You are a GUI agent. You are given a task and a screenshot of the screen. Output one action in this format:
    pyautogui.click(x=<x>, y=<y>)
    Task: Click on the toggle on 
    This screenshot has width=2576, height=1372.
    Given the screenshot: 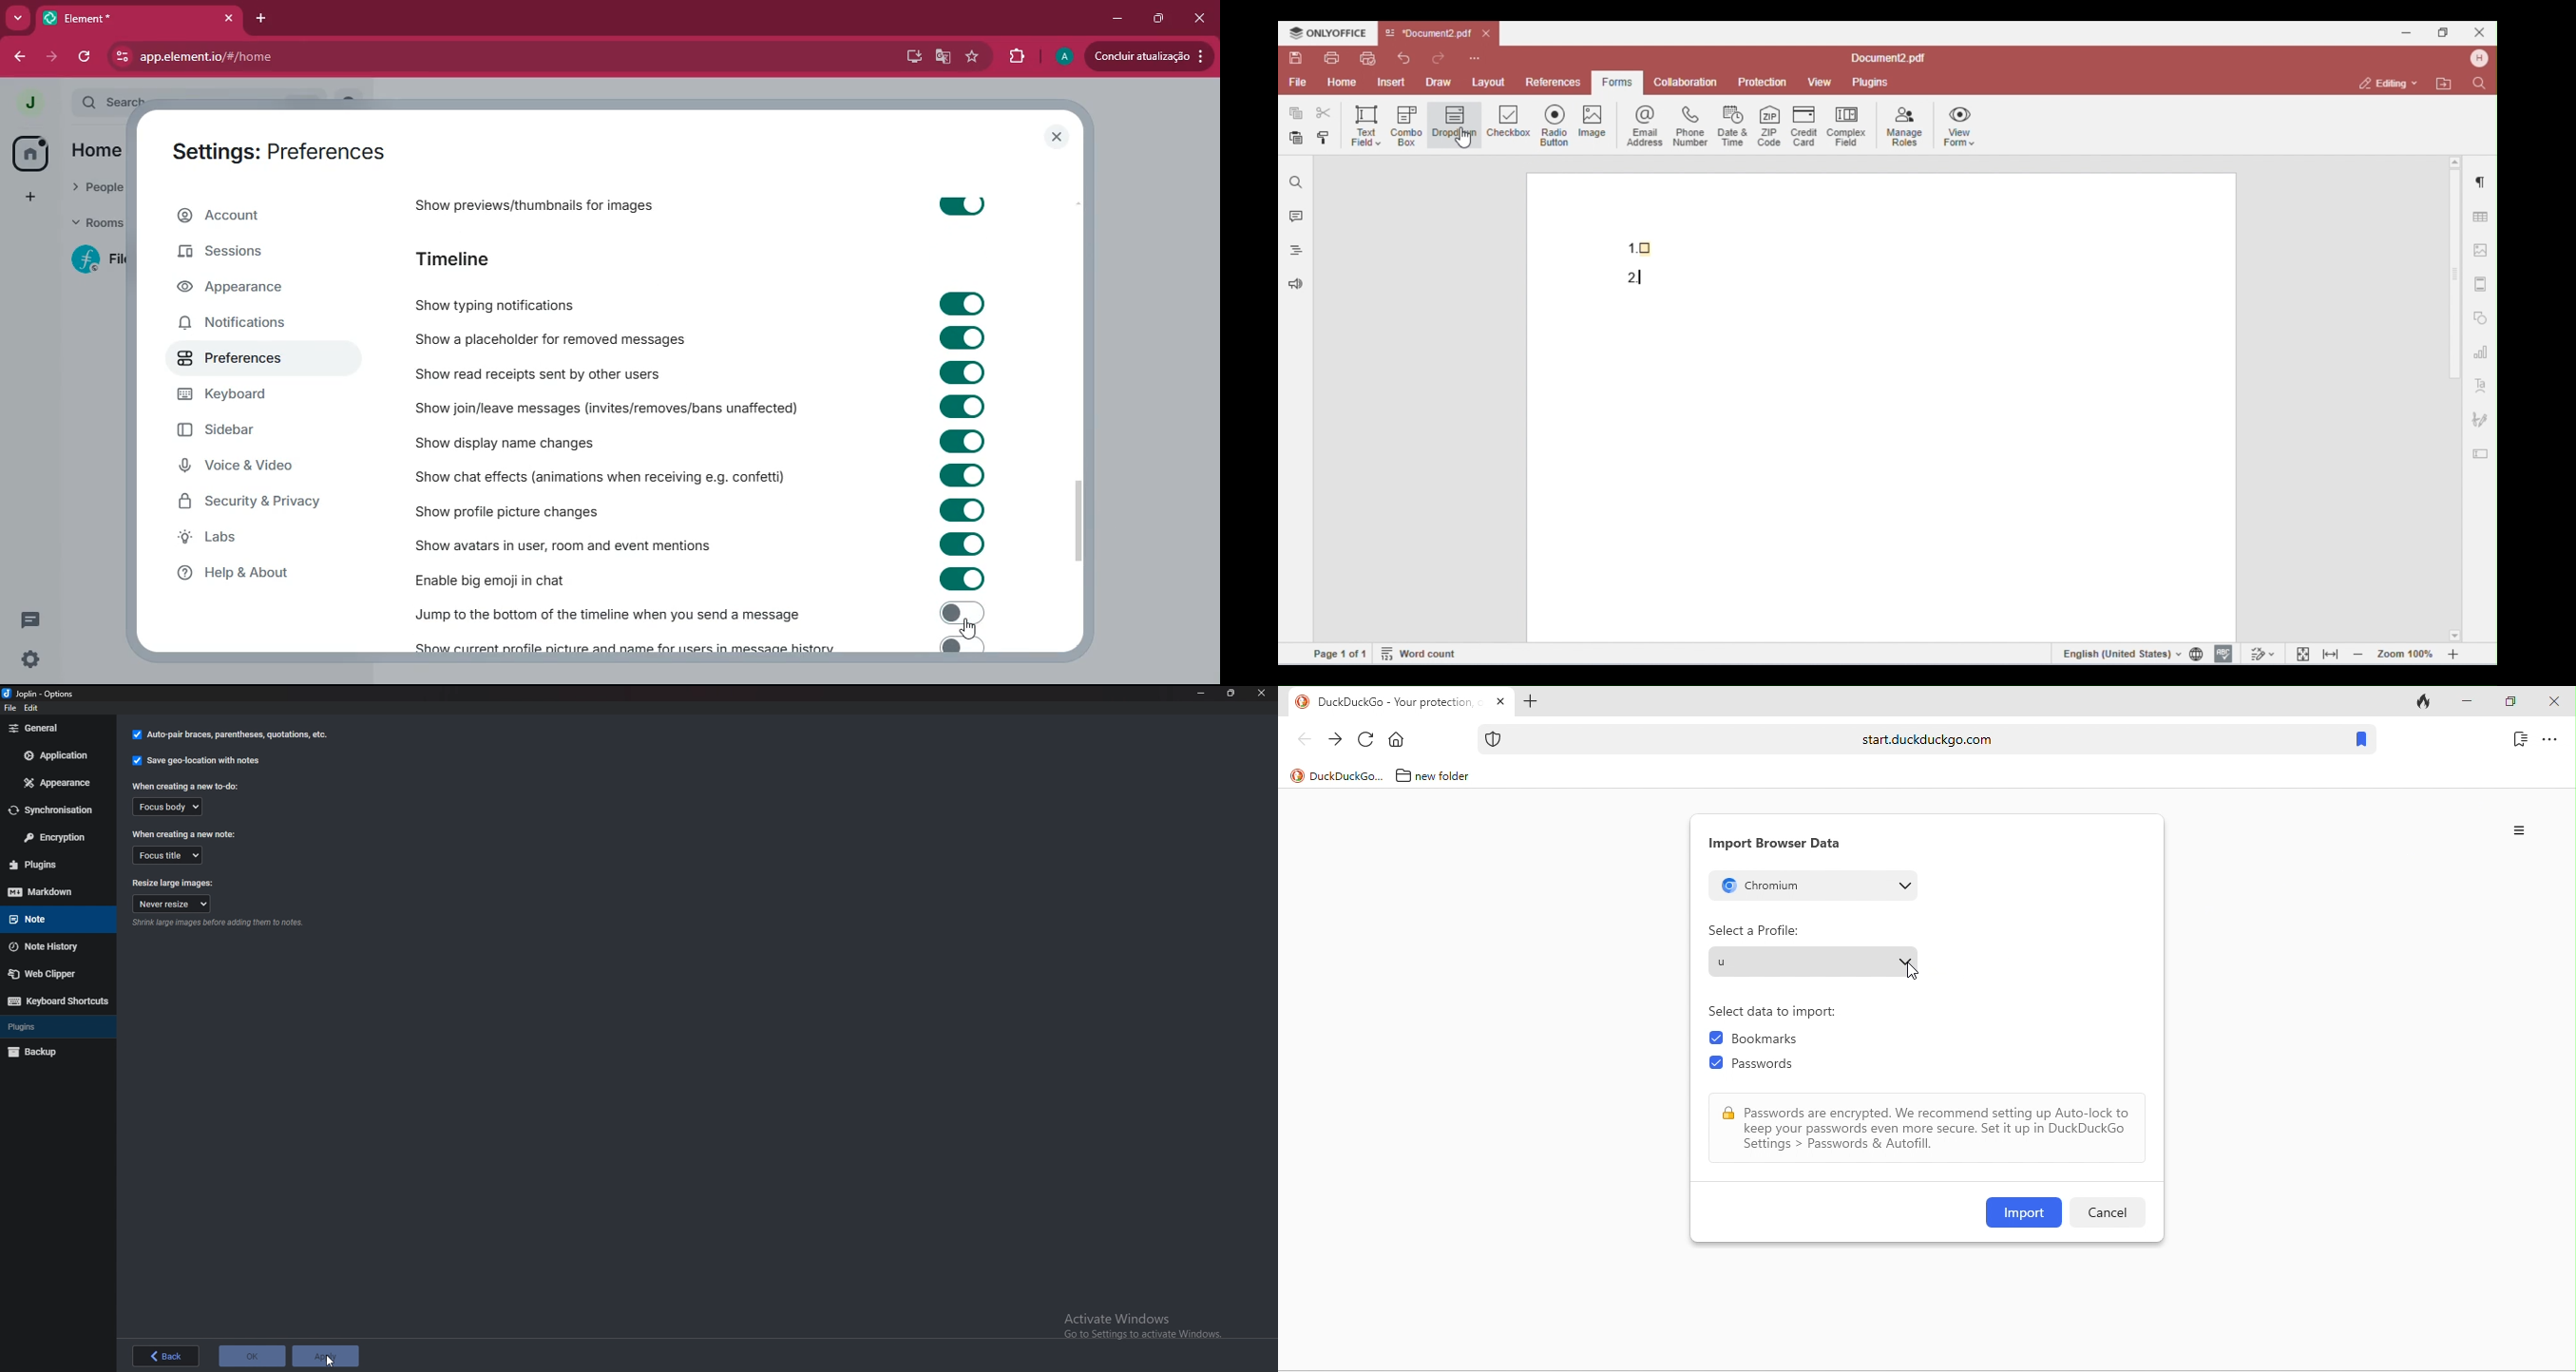 What is the action you would take?
    pyautogui.click(x=963, y=508)
    